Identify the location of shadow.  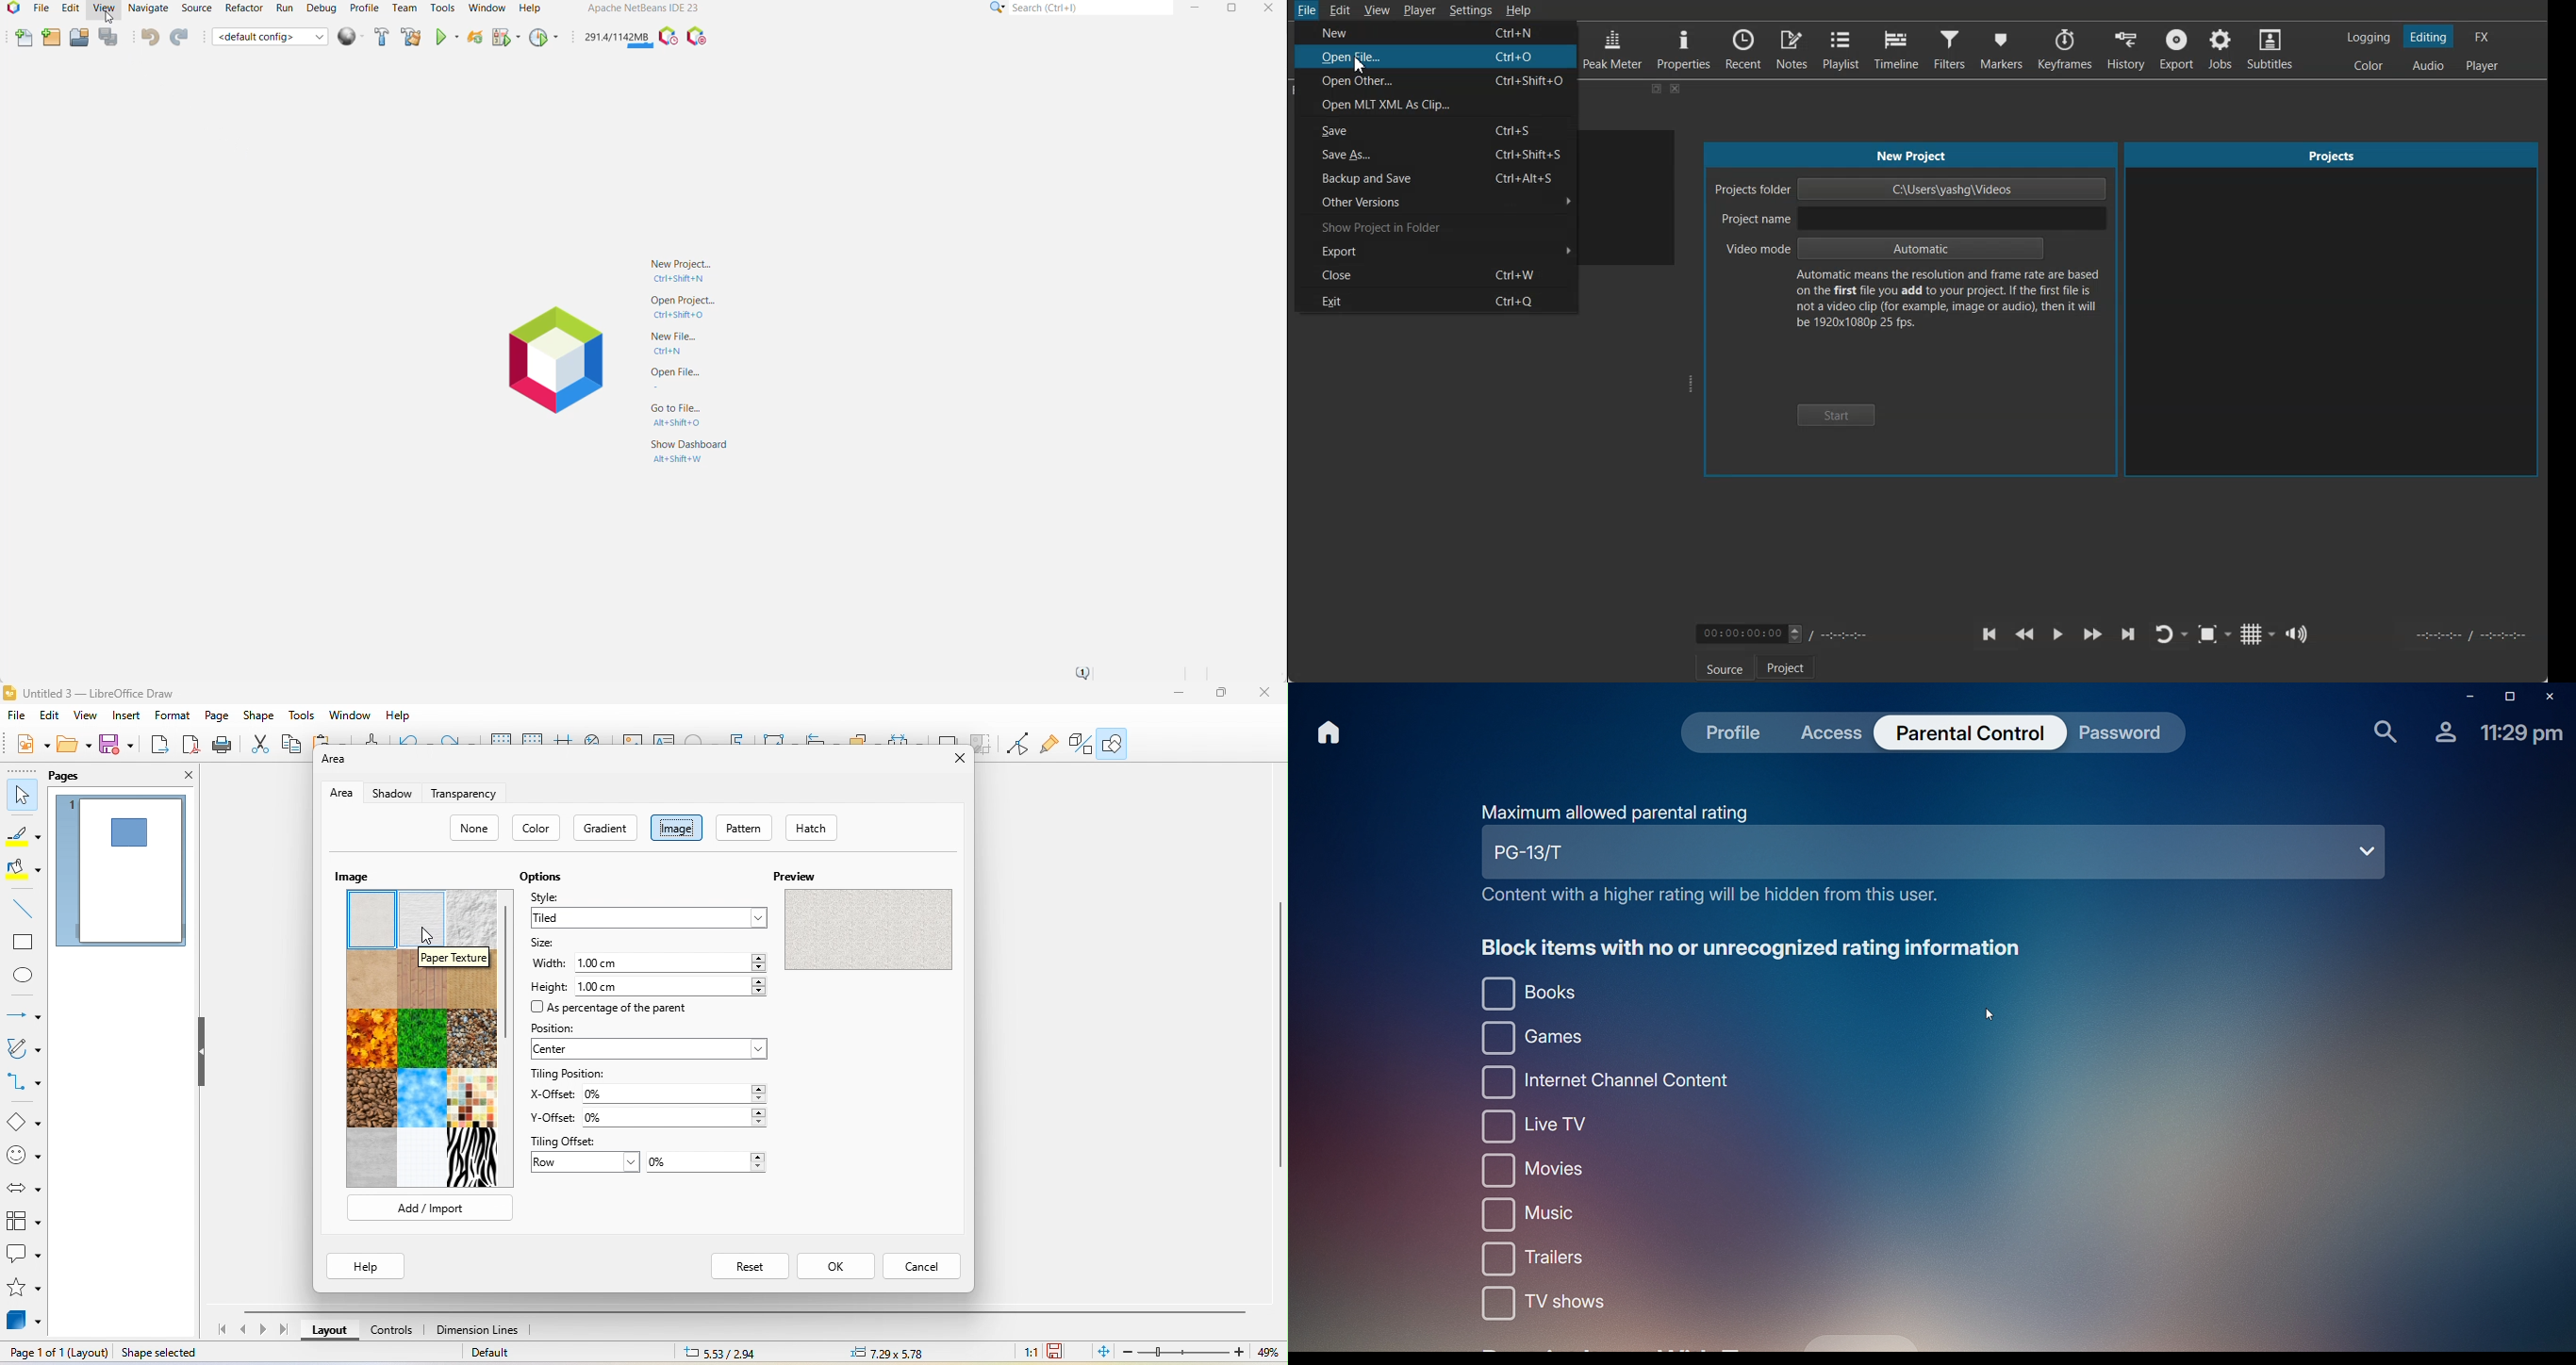
(947, 738).